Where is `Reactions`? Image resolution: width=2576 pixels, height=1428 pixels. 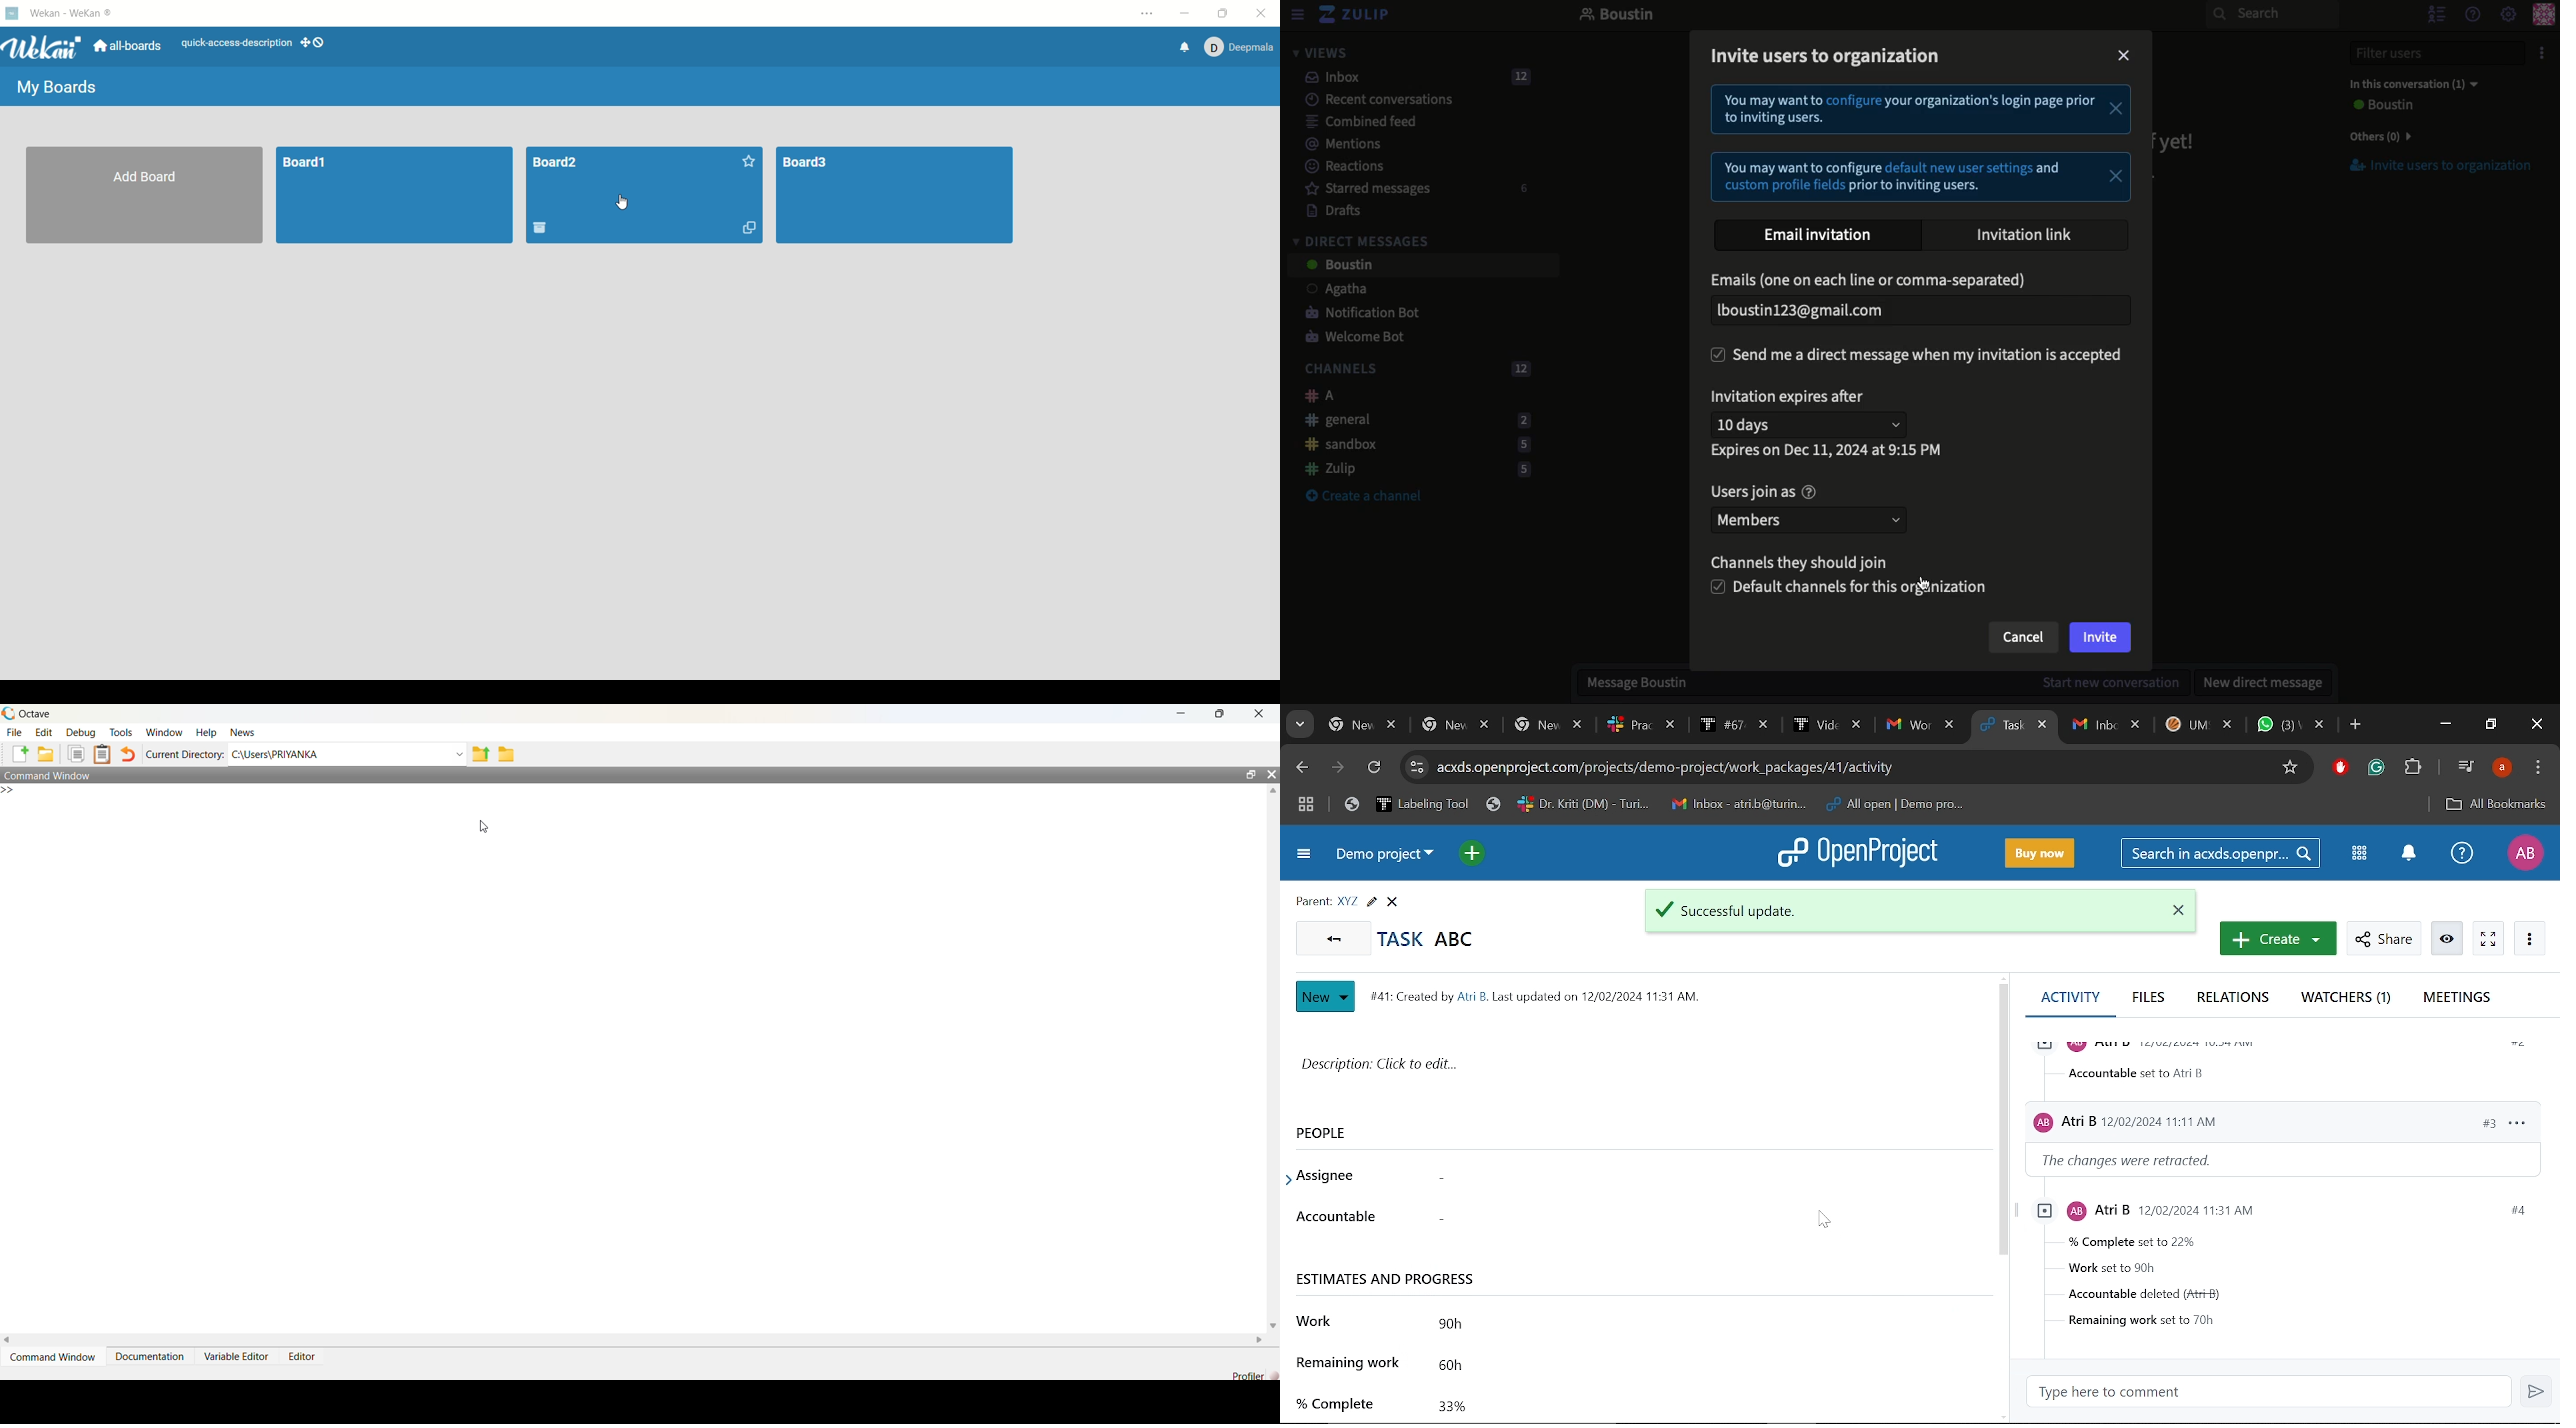
Reactions is located at coordinates (1341, 168).